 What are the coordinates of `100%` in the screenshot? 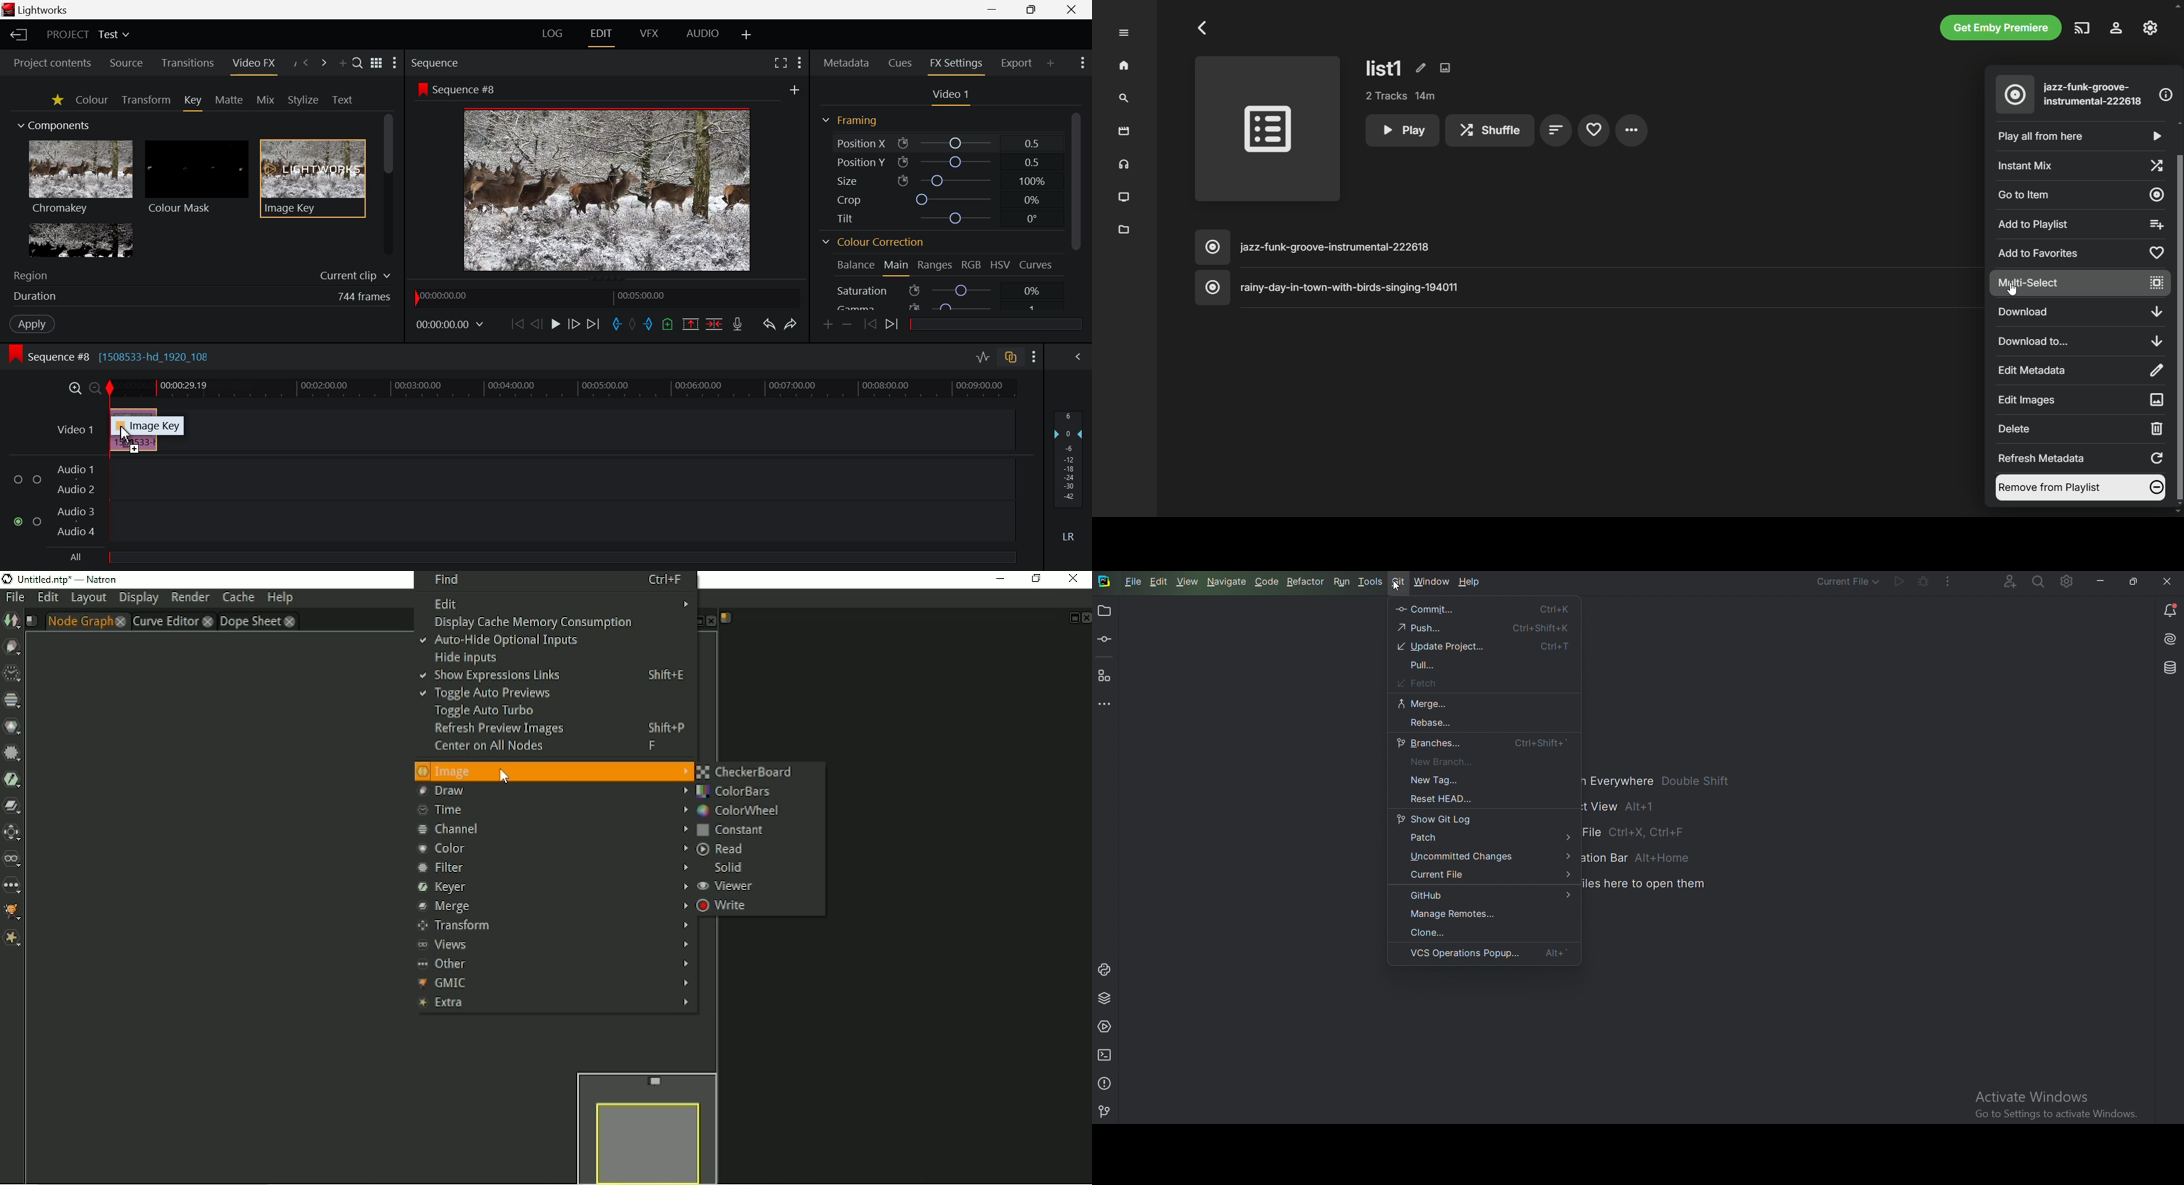 It's located at (1033, 182).